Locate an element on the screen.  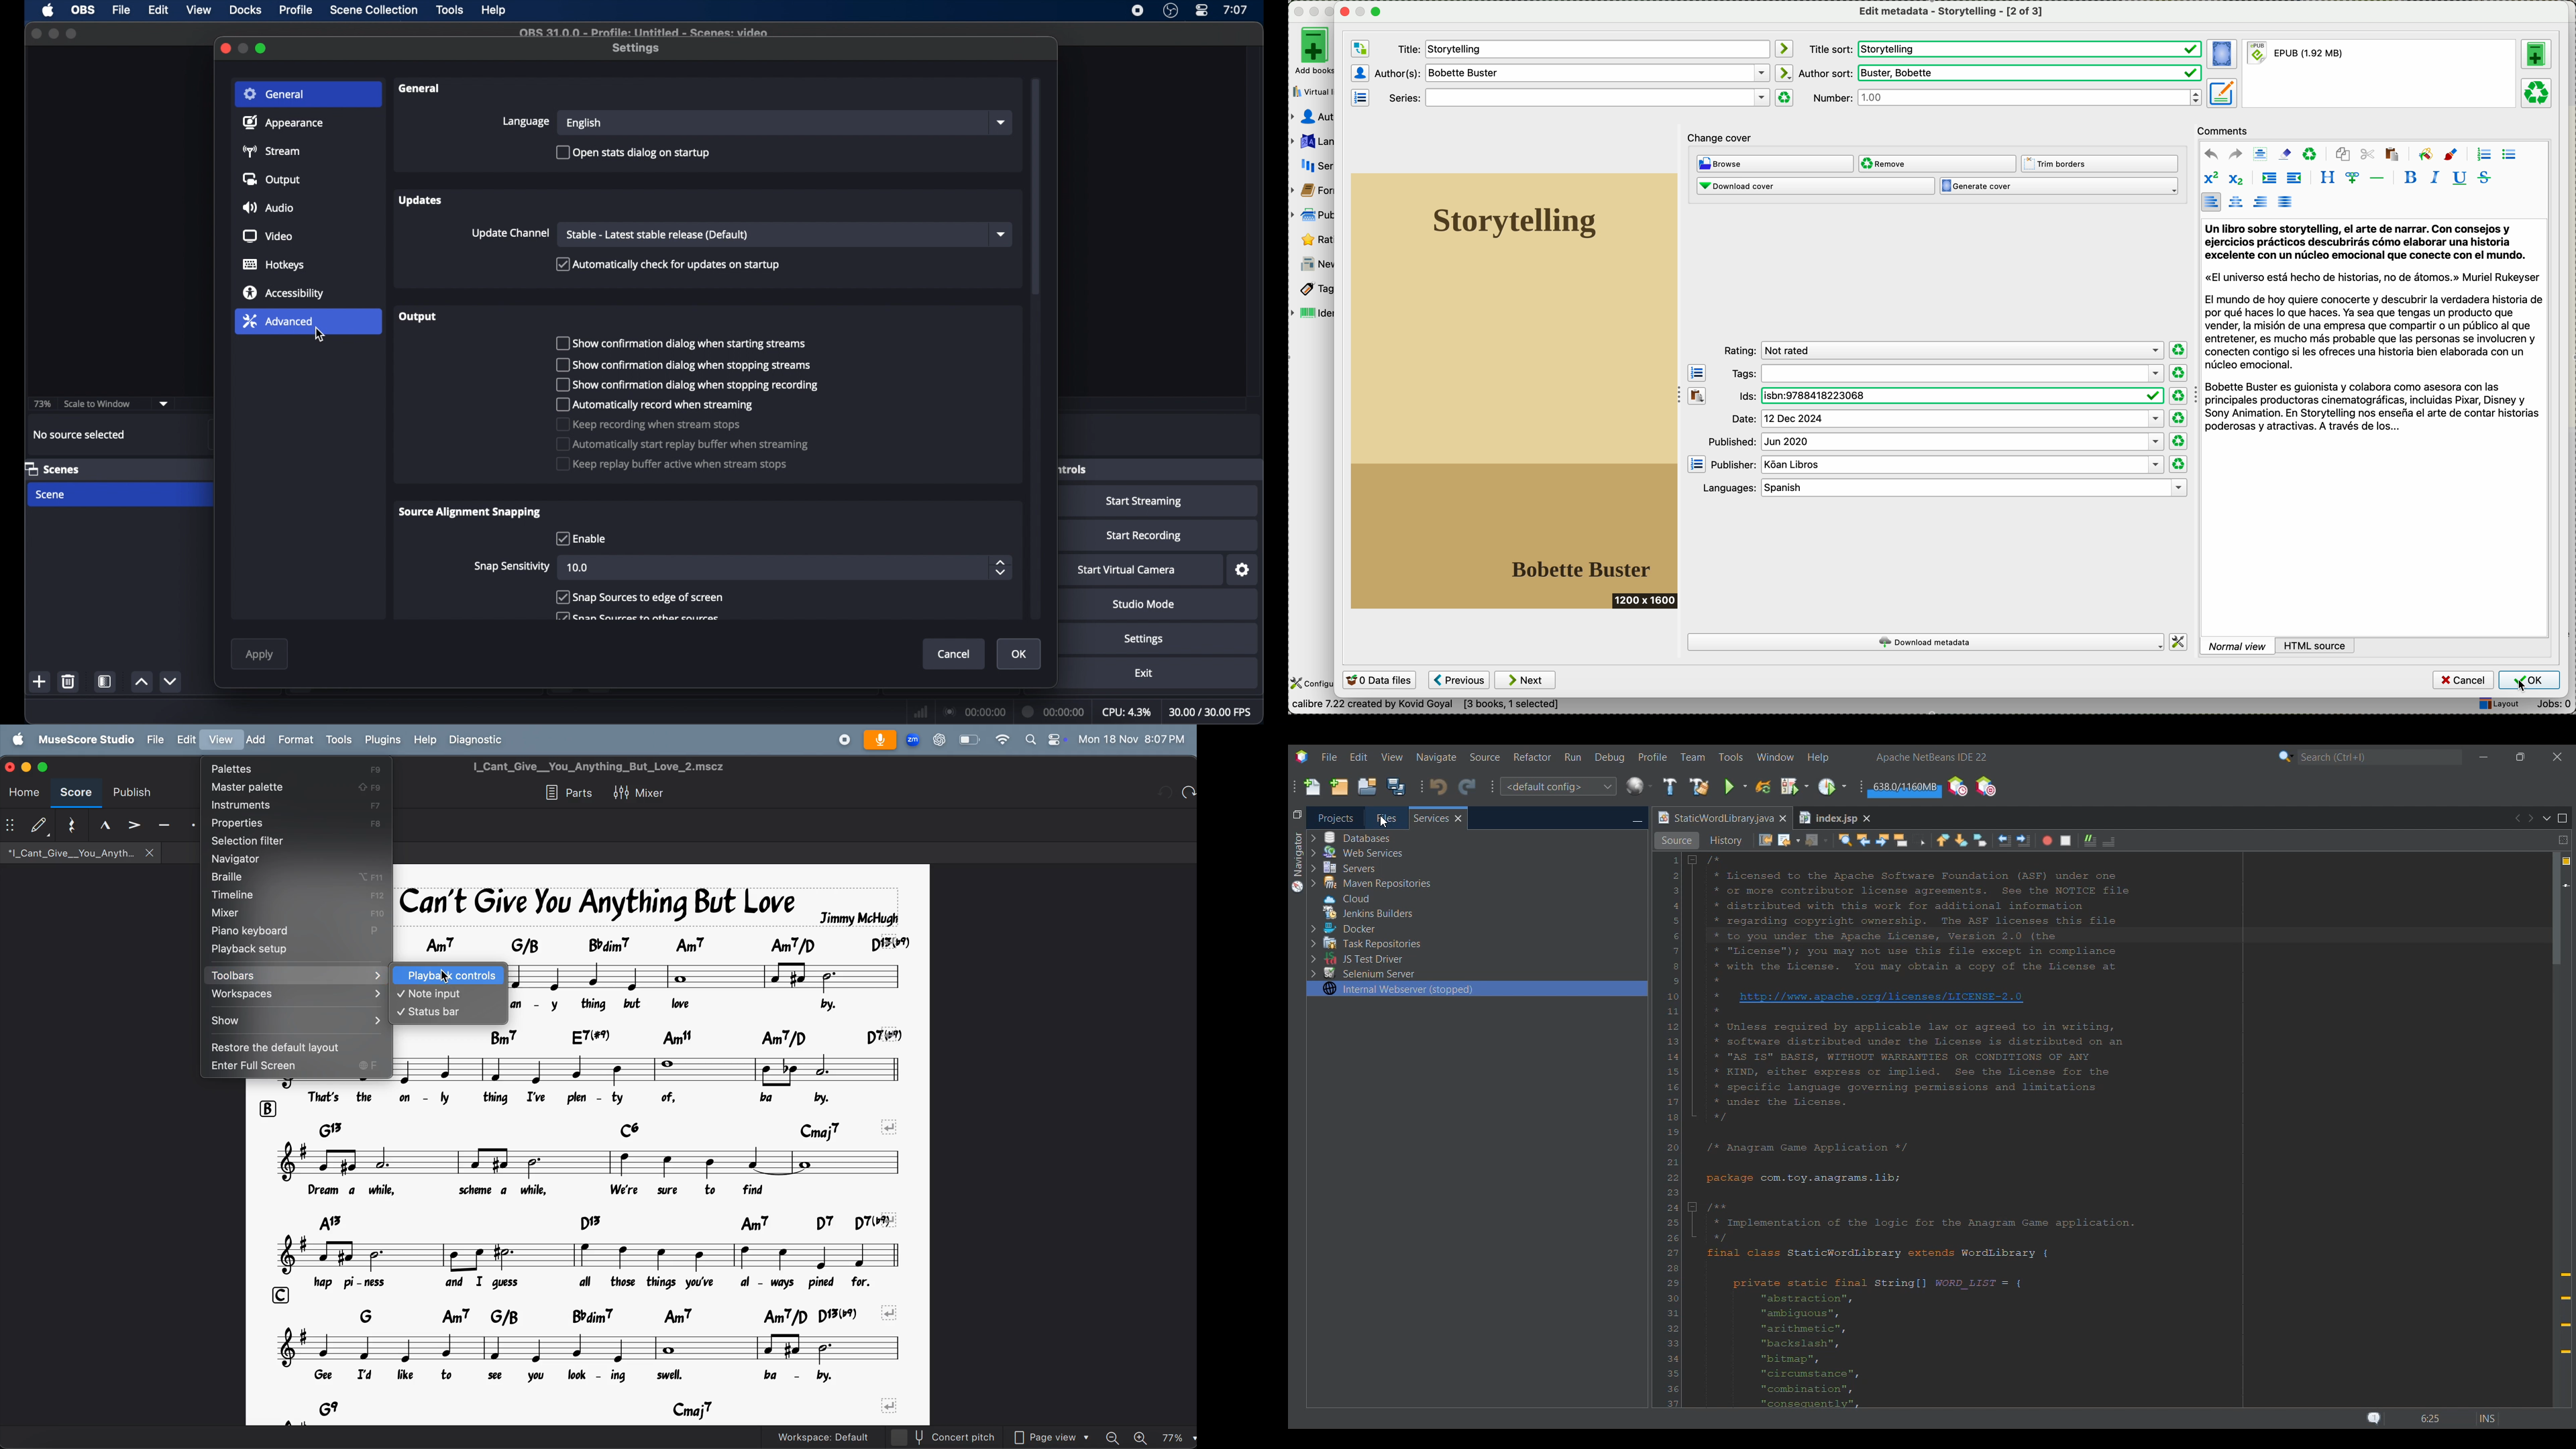
chord symbols is located at coordinates (596, 1224).